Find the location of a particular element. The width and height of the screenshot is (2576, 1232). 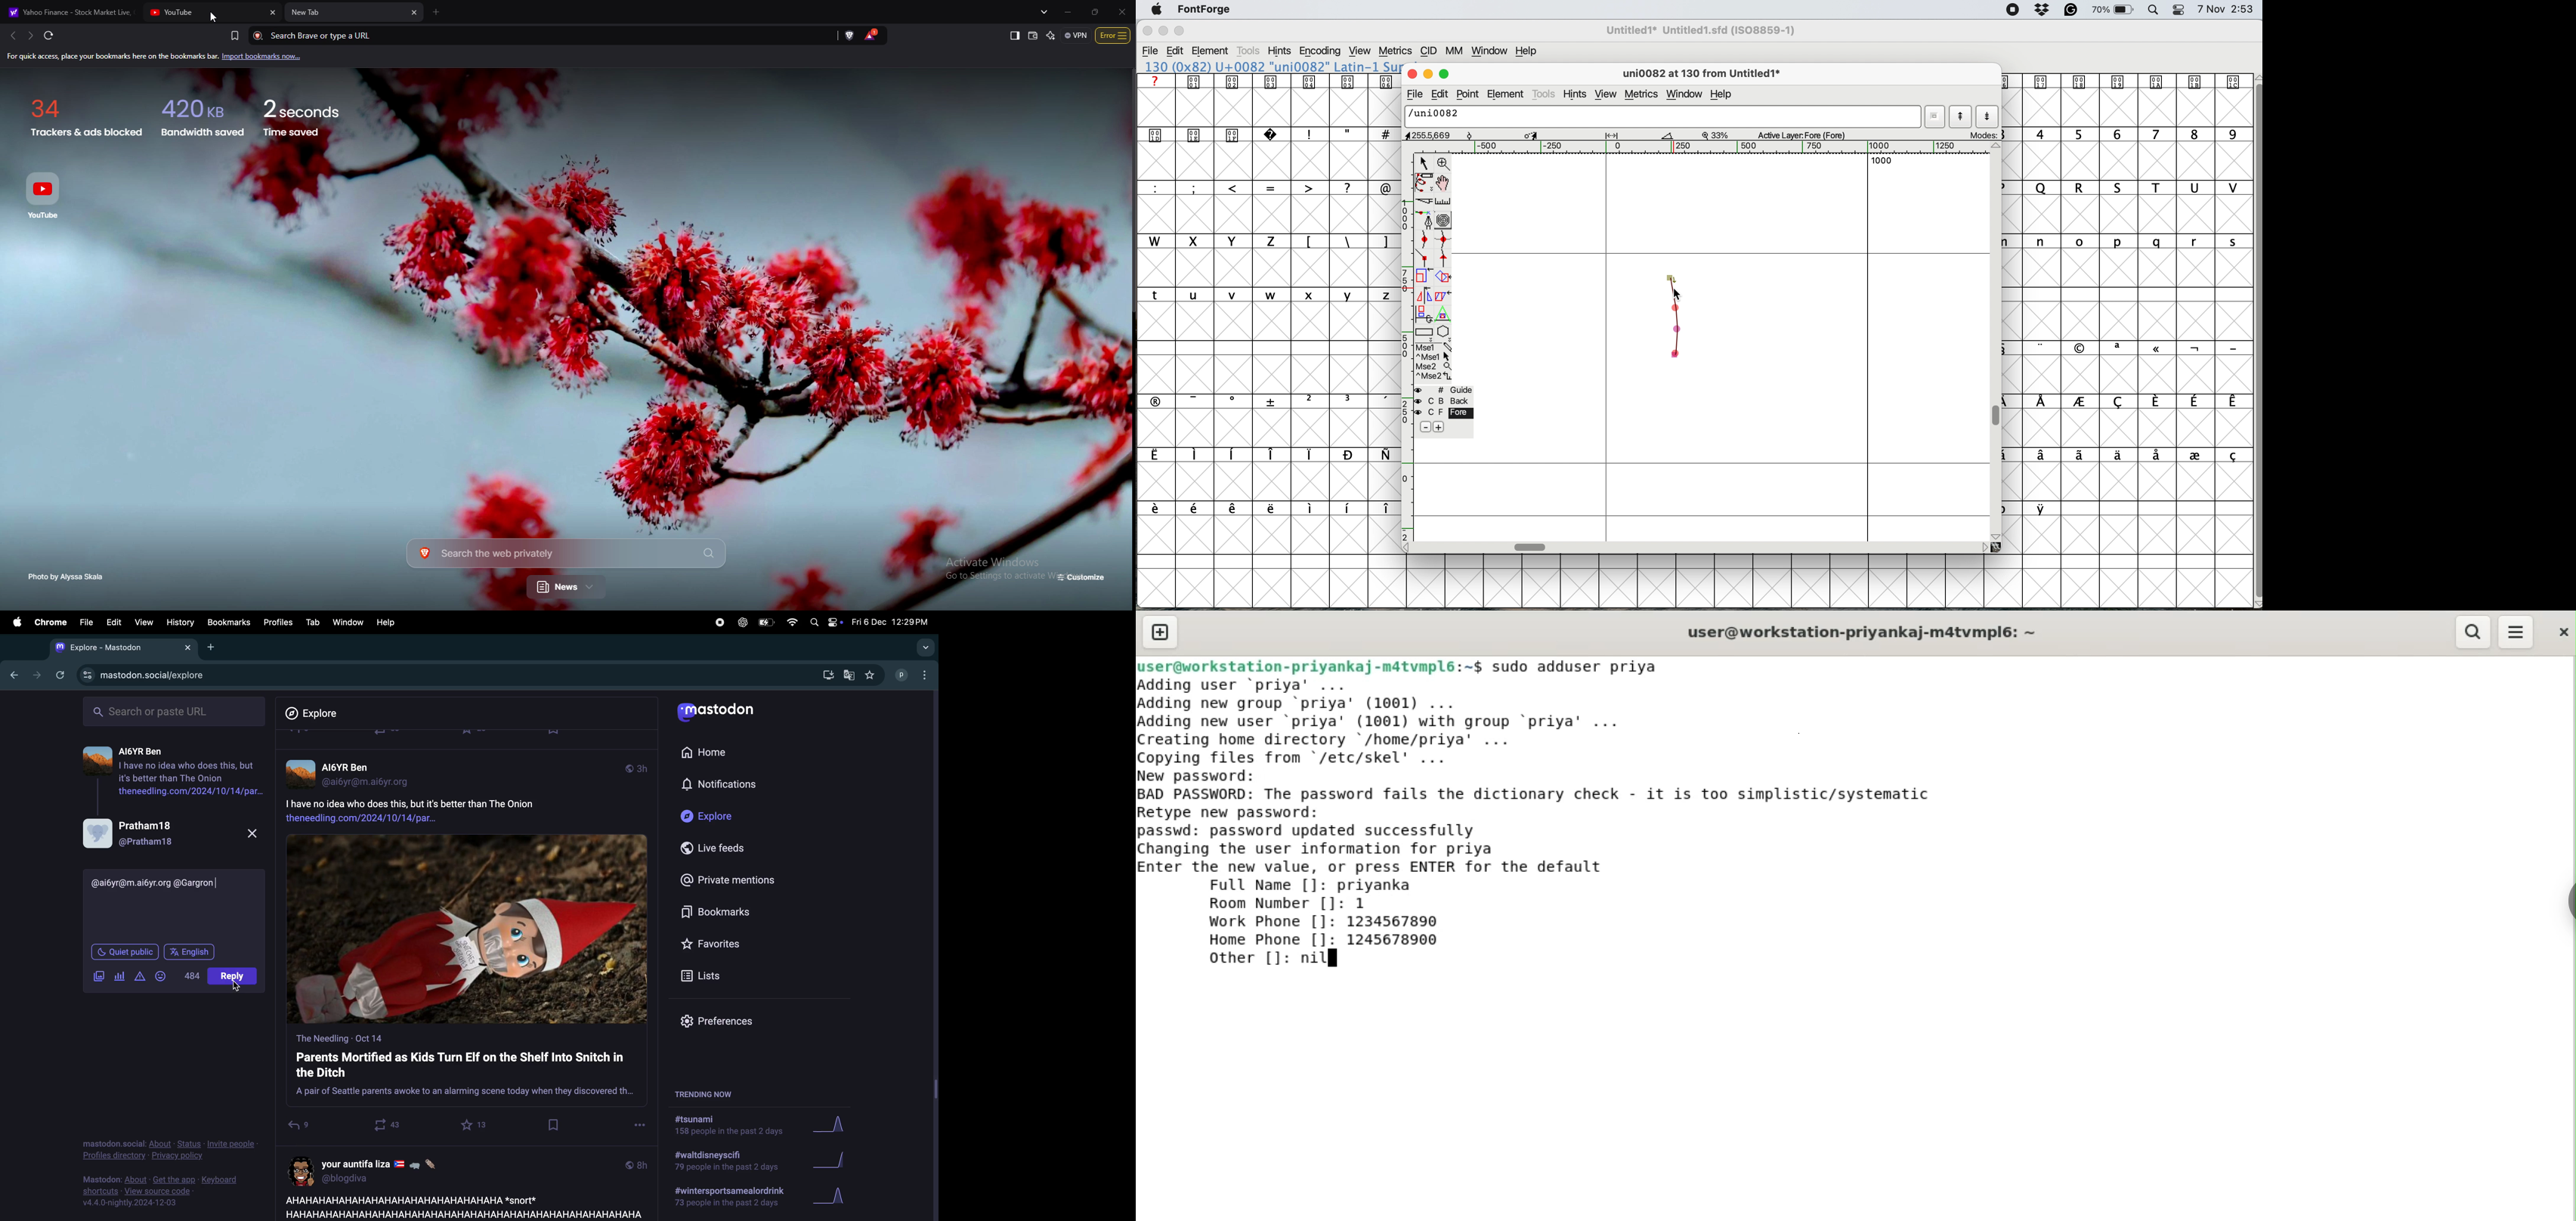

close is located at coordinates (1147, 32).